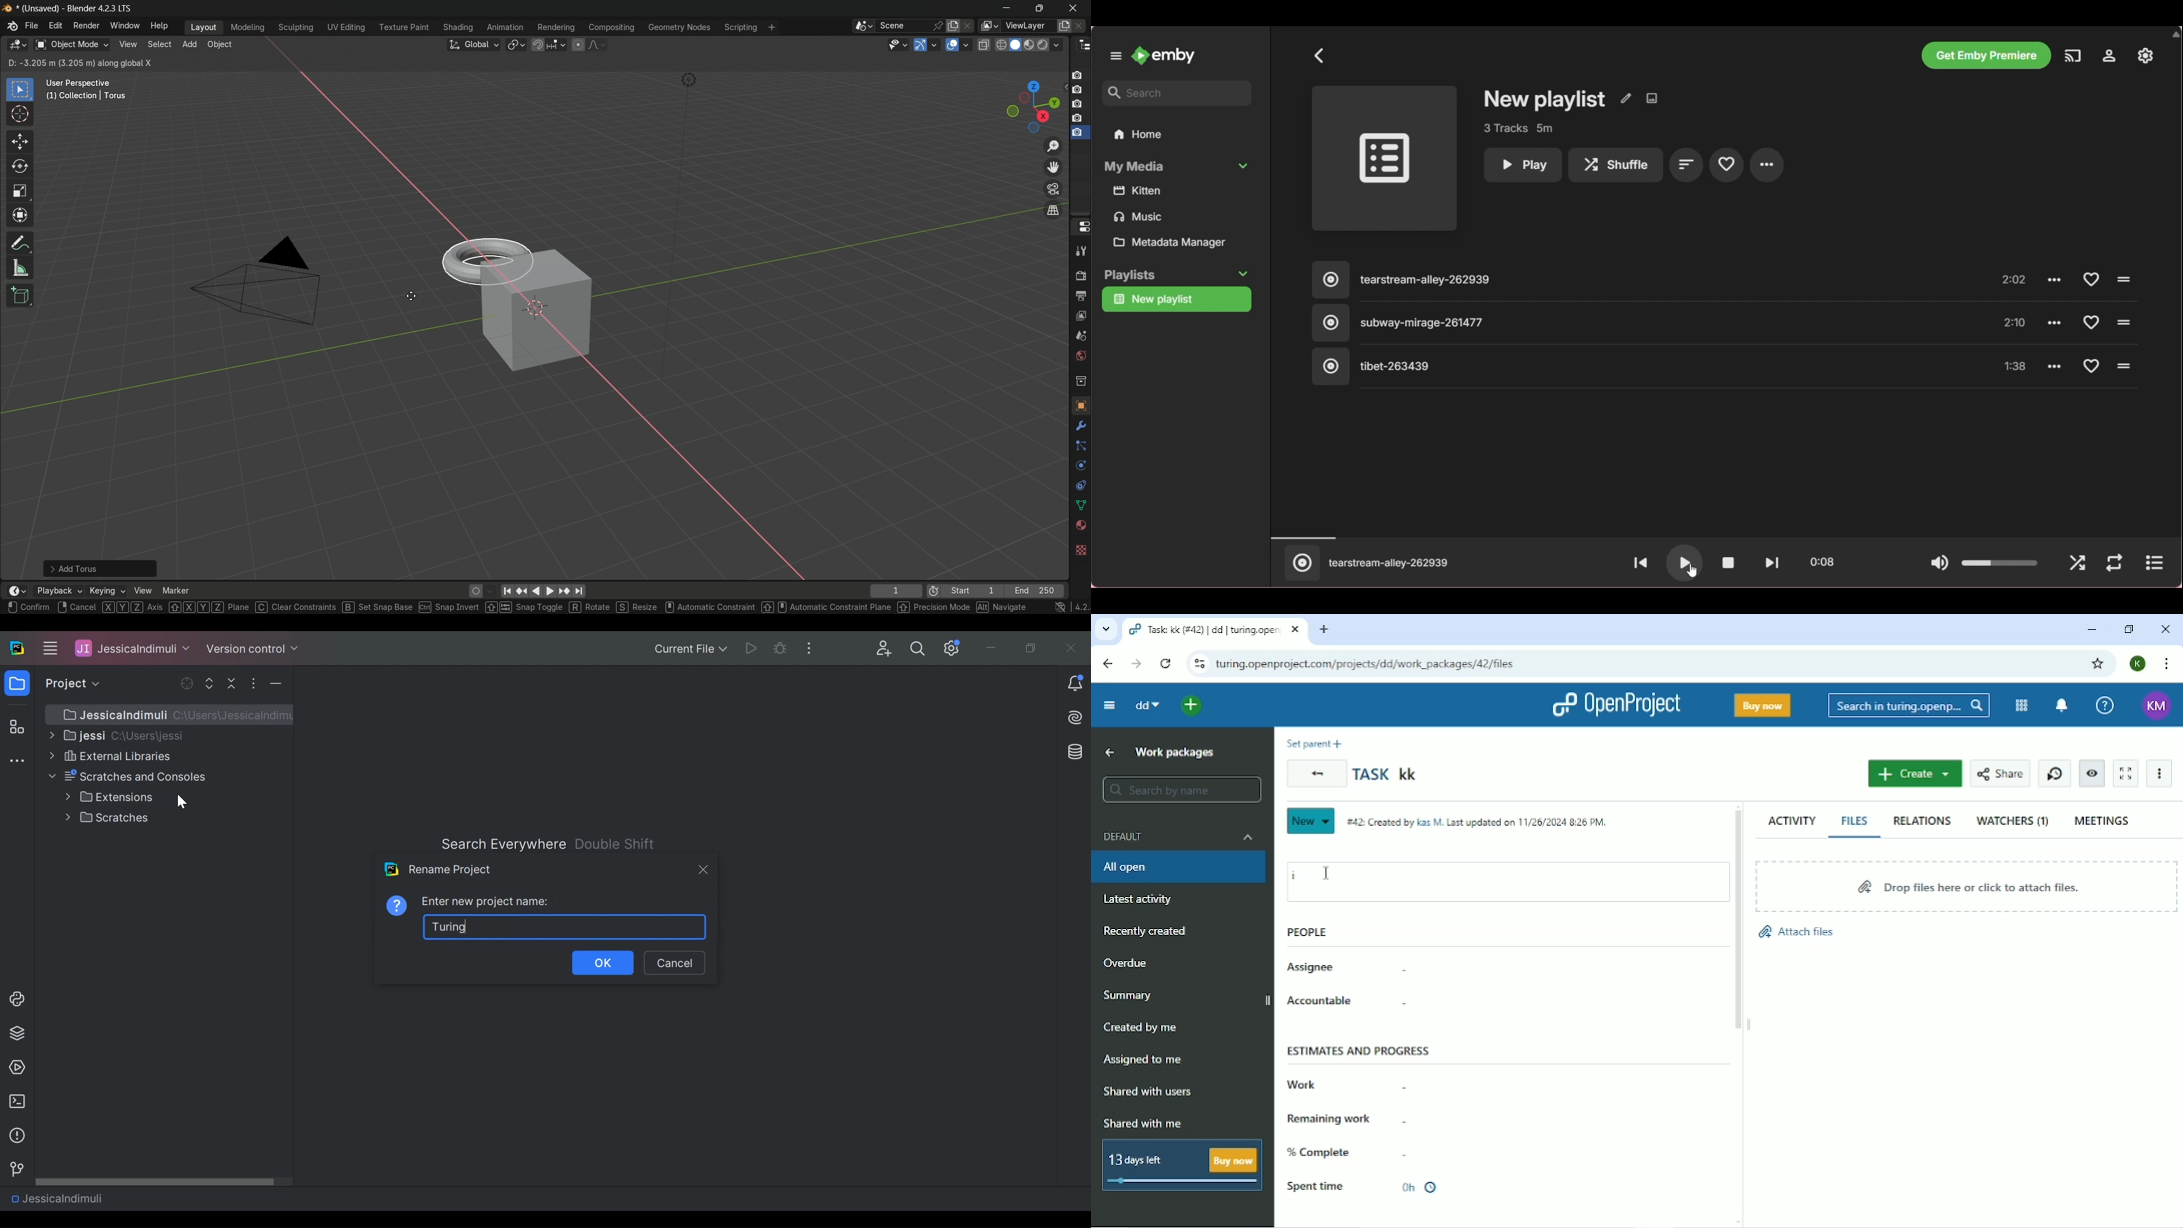 The width and height of the screenshot is (2184, 1232). What do you see at coordinates (1081, 26) in the screenshot?
I see `remove layer` at bounding box center [1081, 26].